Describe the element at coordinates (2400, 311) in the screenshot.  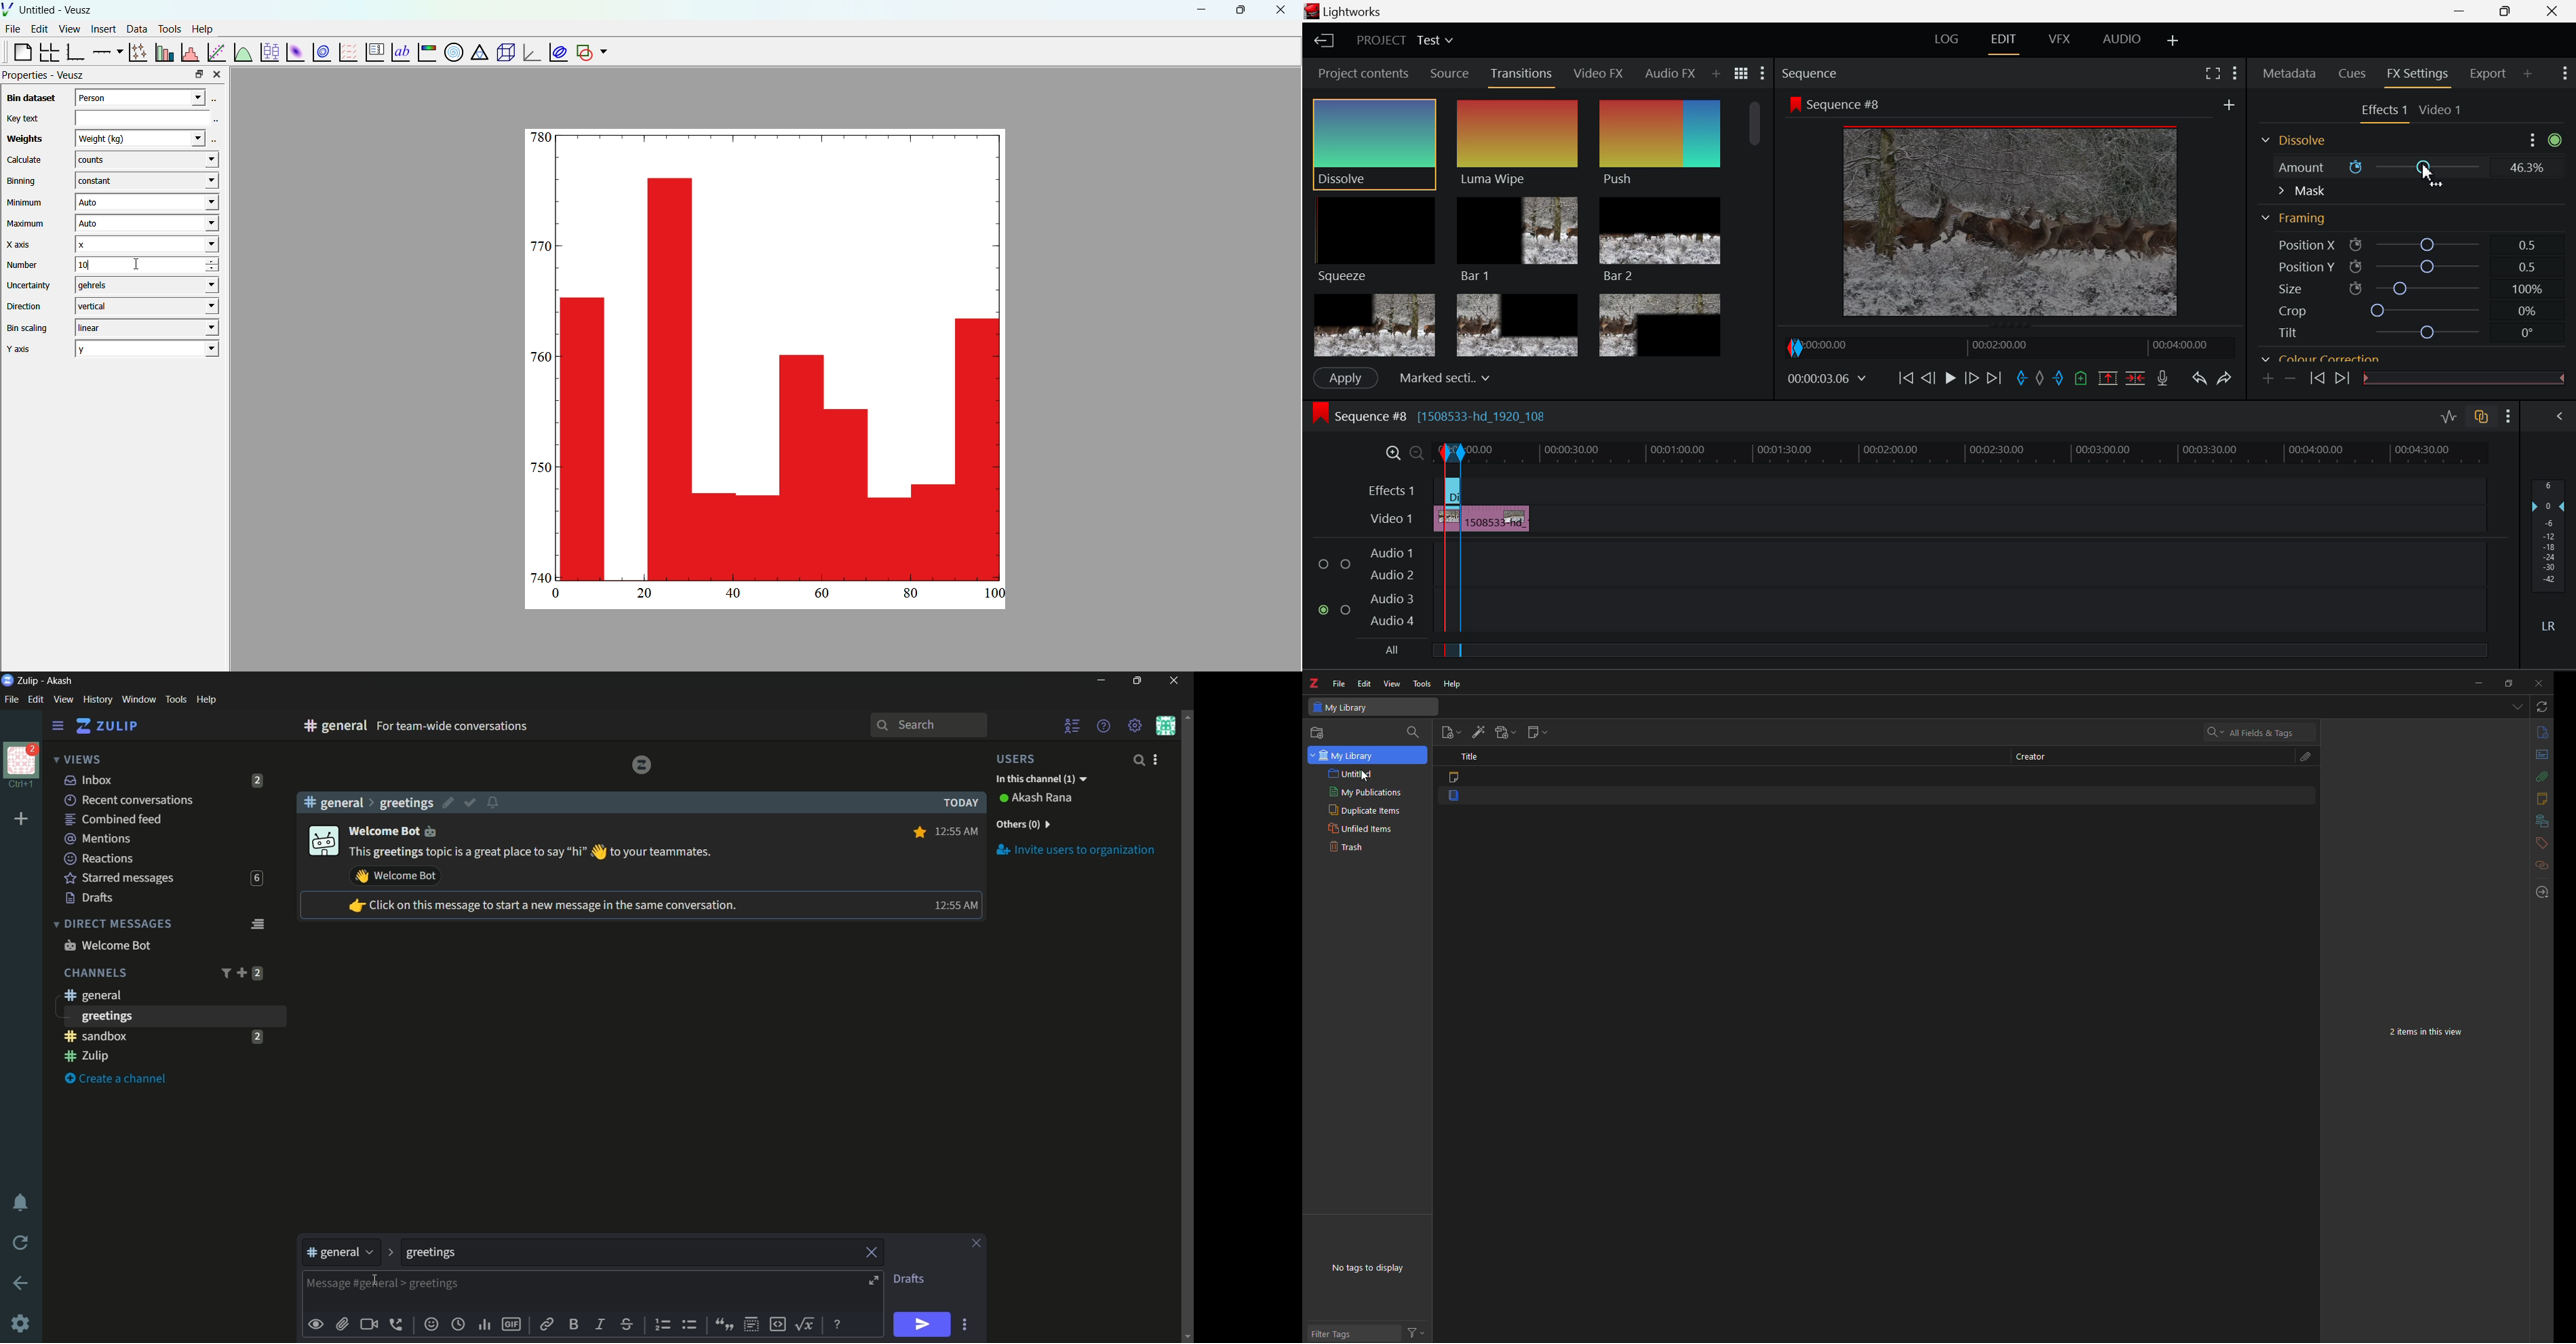
I see `Crop` at that location.